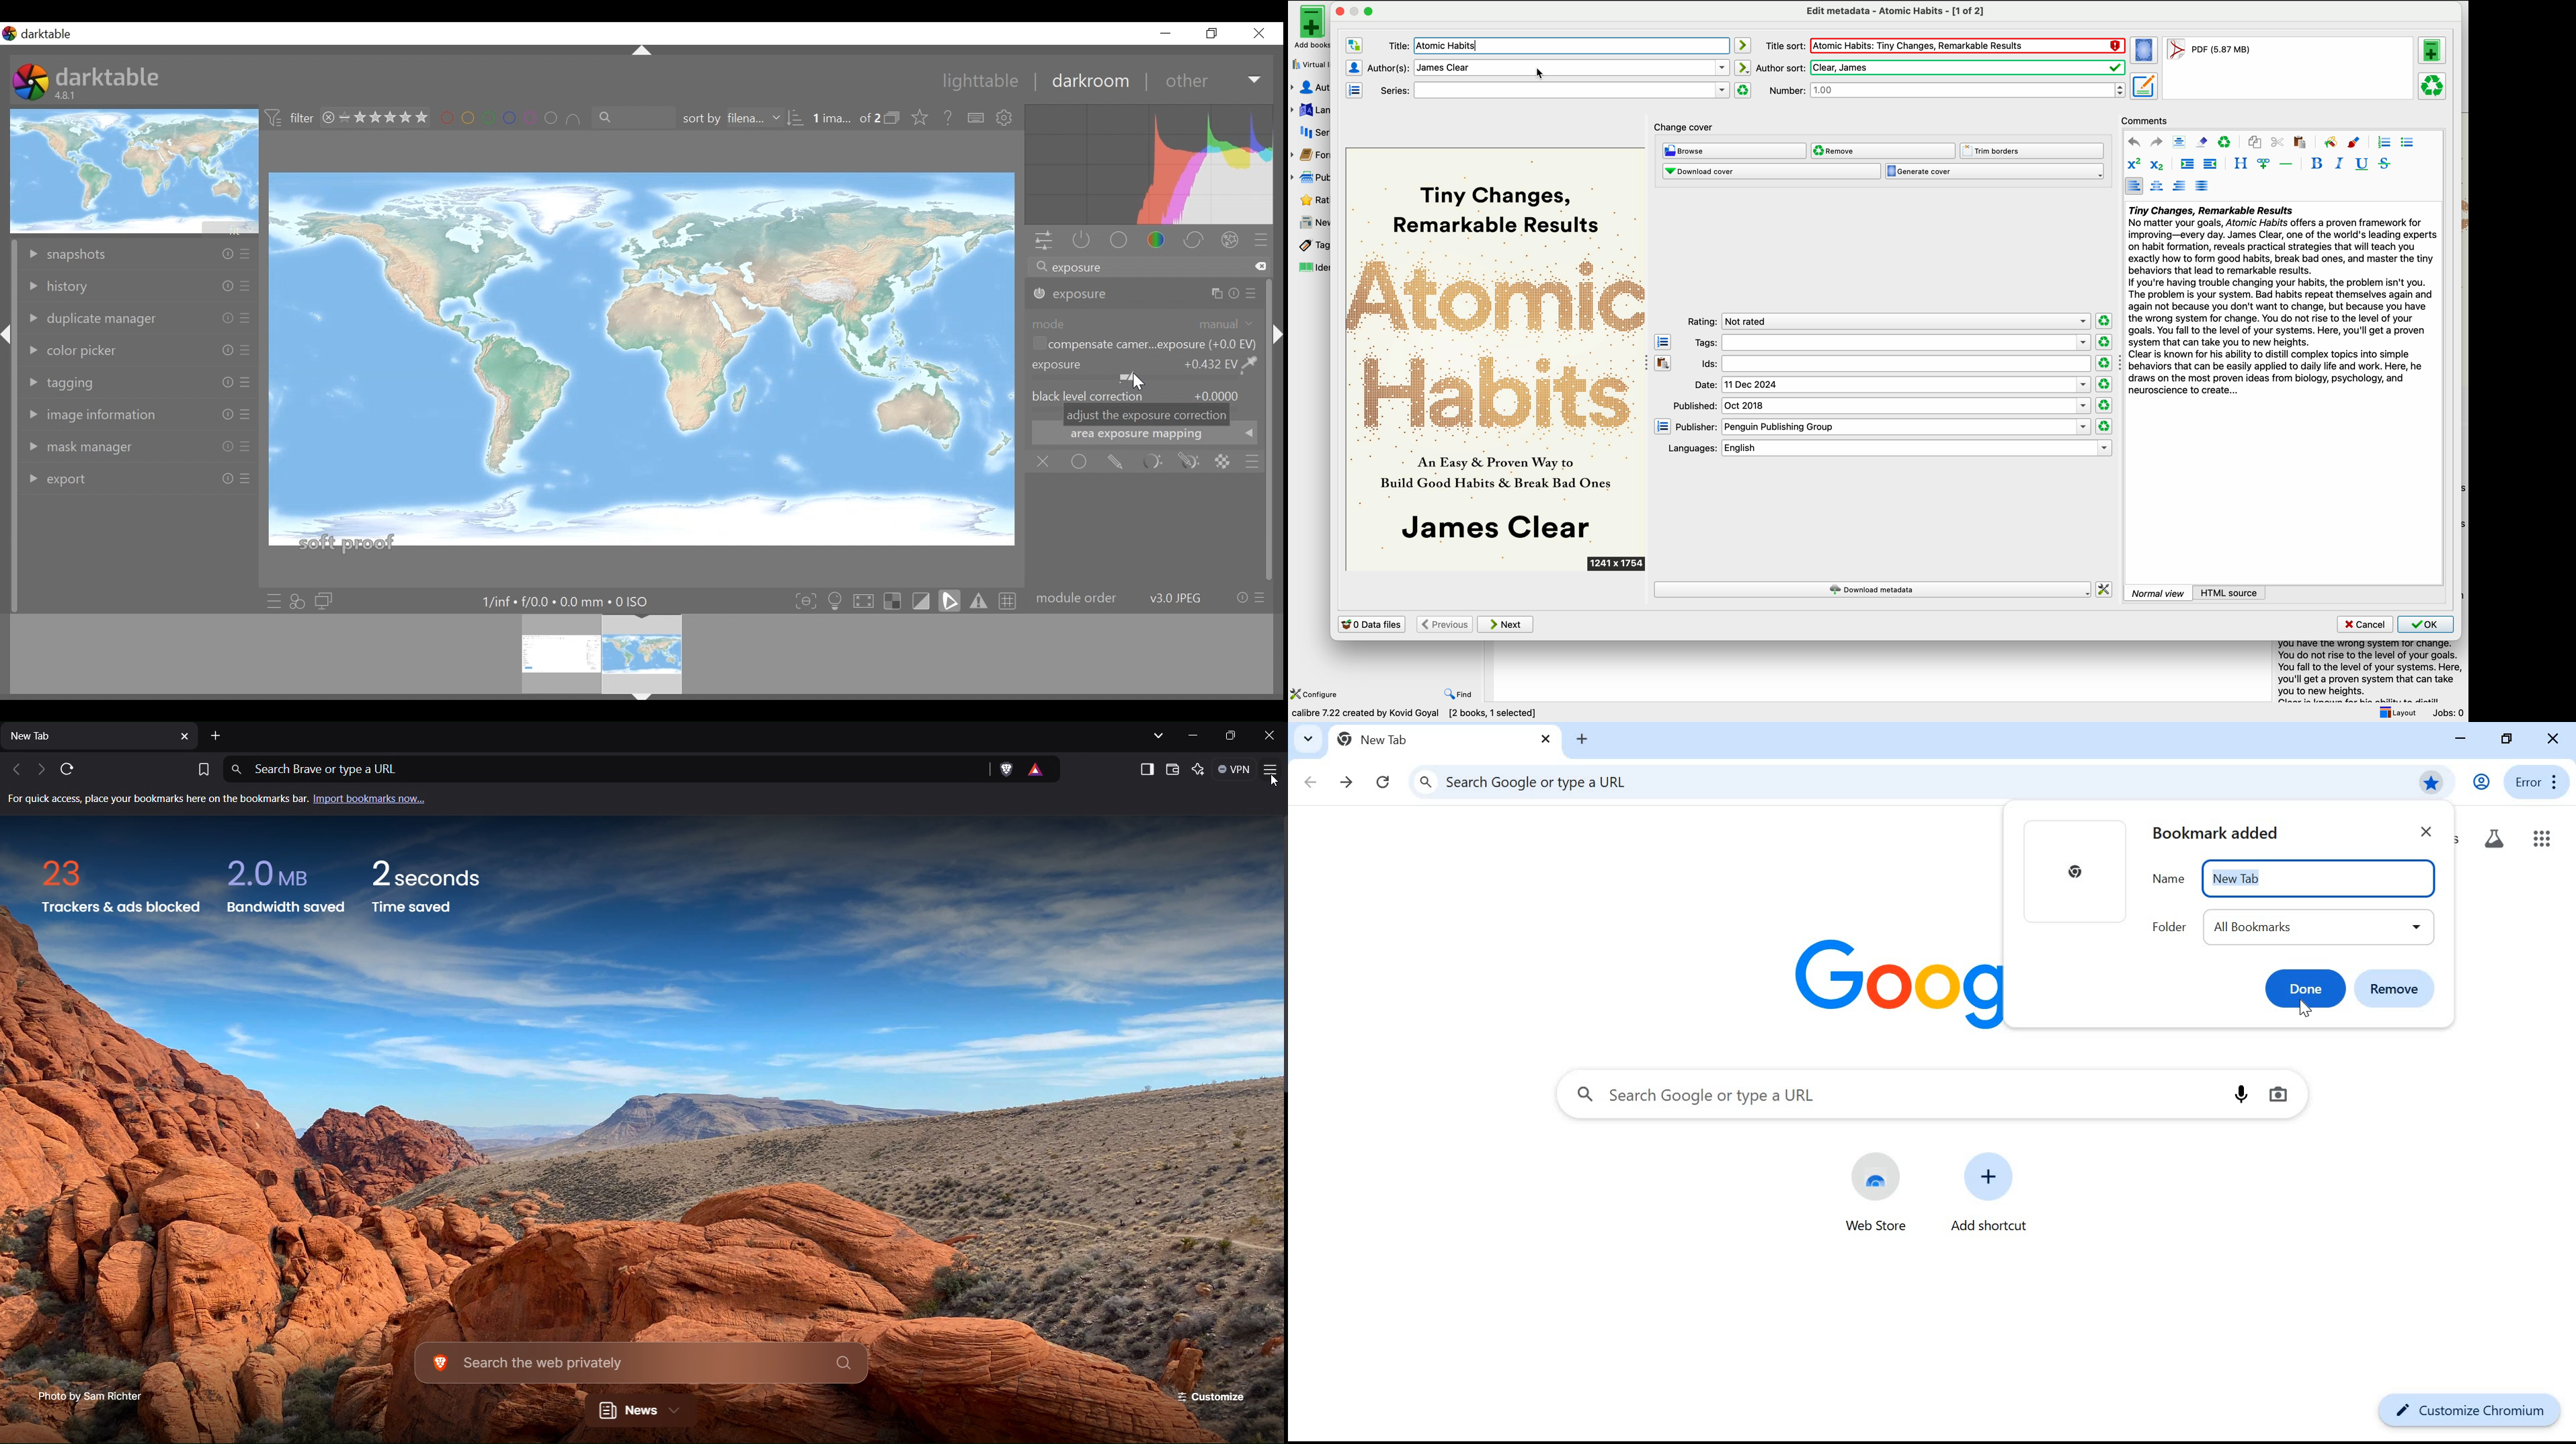  What do you see at coordinates (1354, 67) in the screenshot?
I see `authors editor` at bounding box center [1354, 67].